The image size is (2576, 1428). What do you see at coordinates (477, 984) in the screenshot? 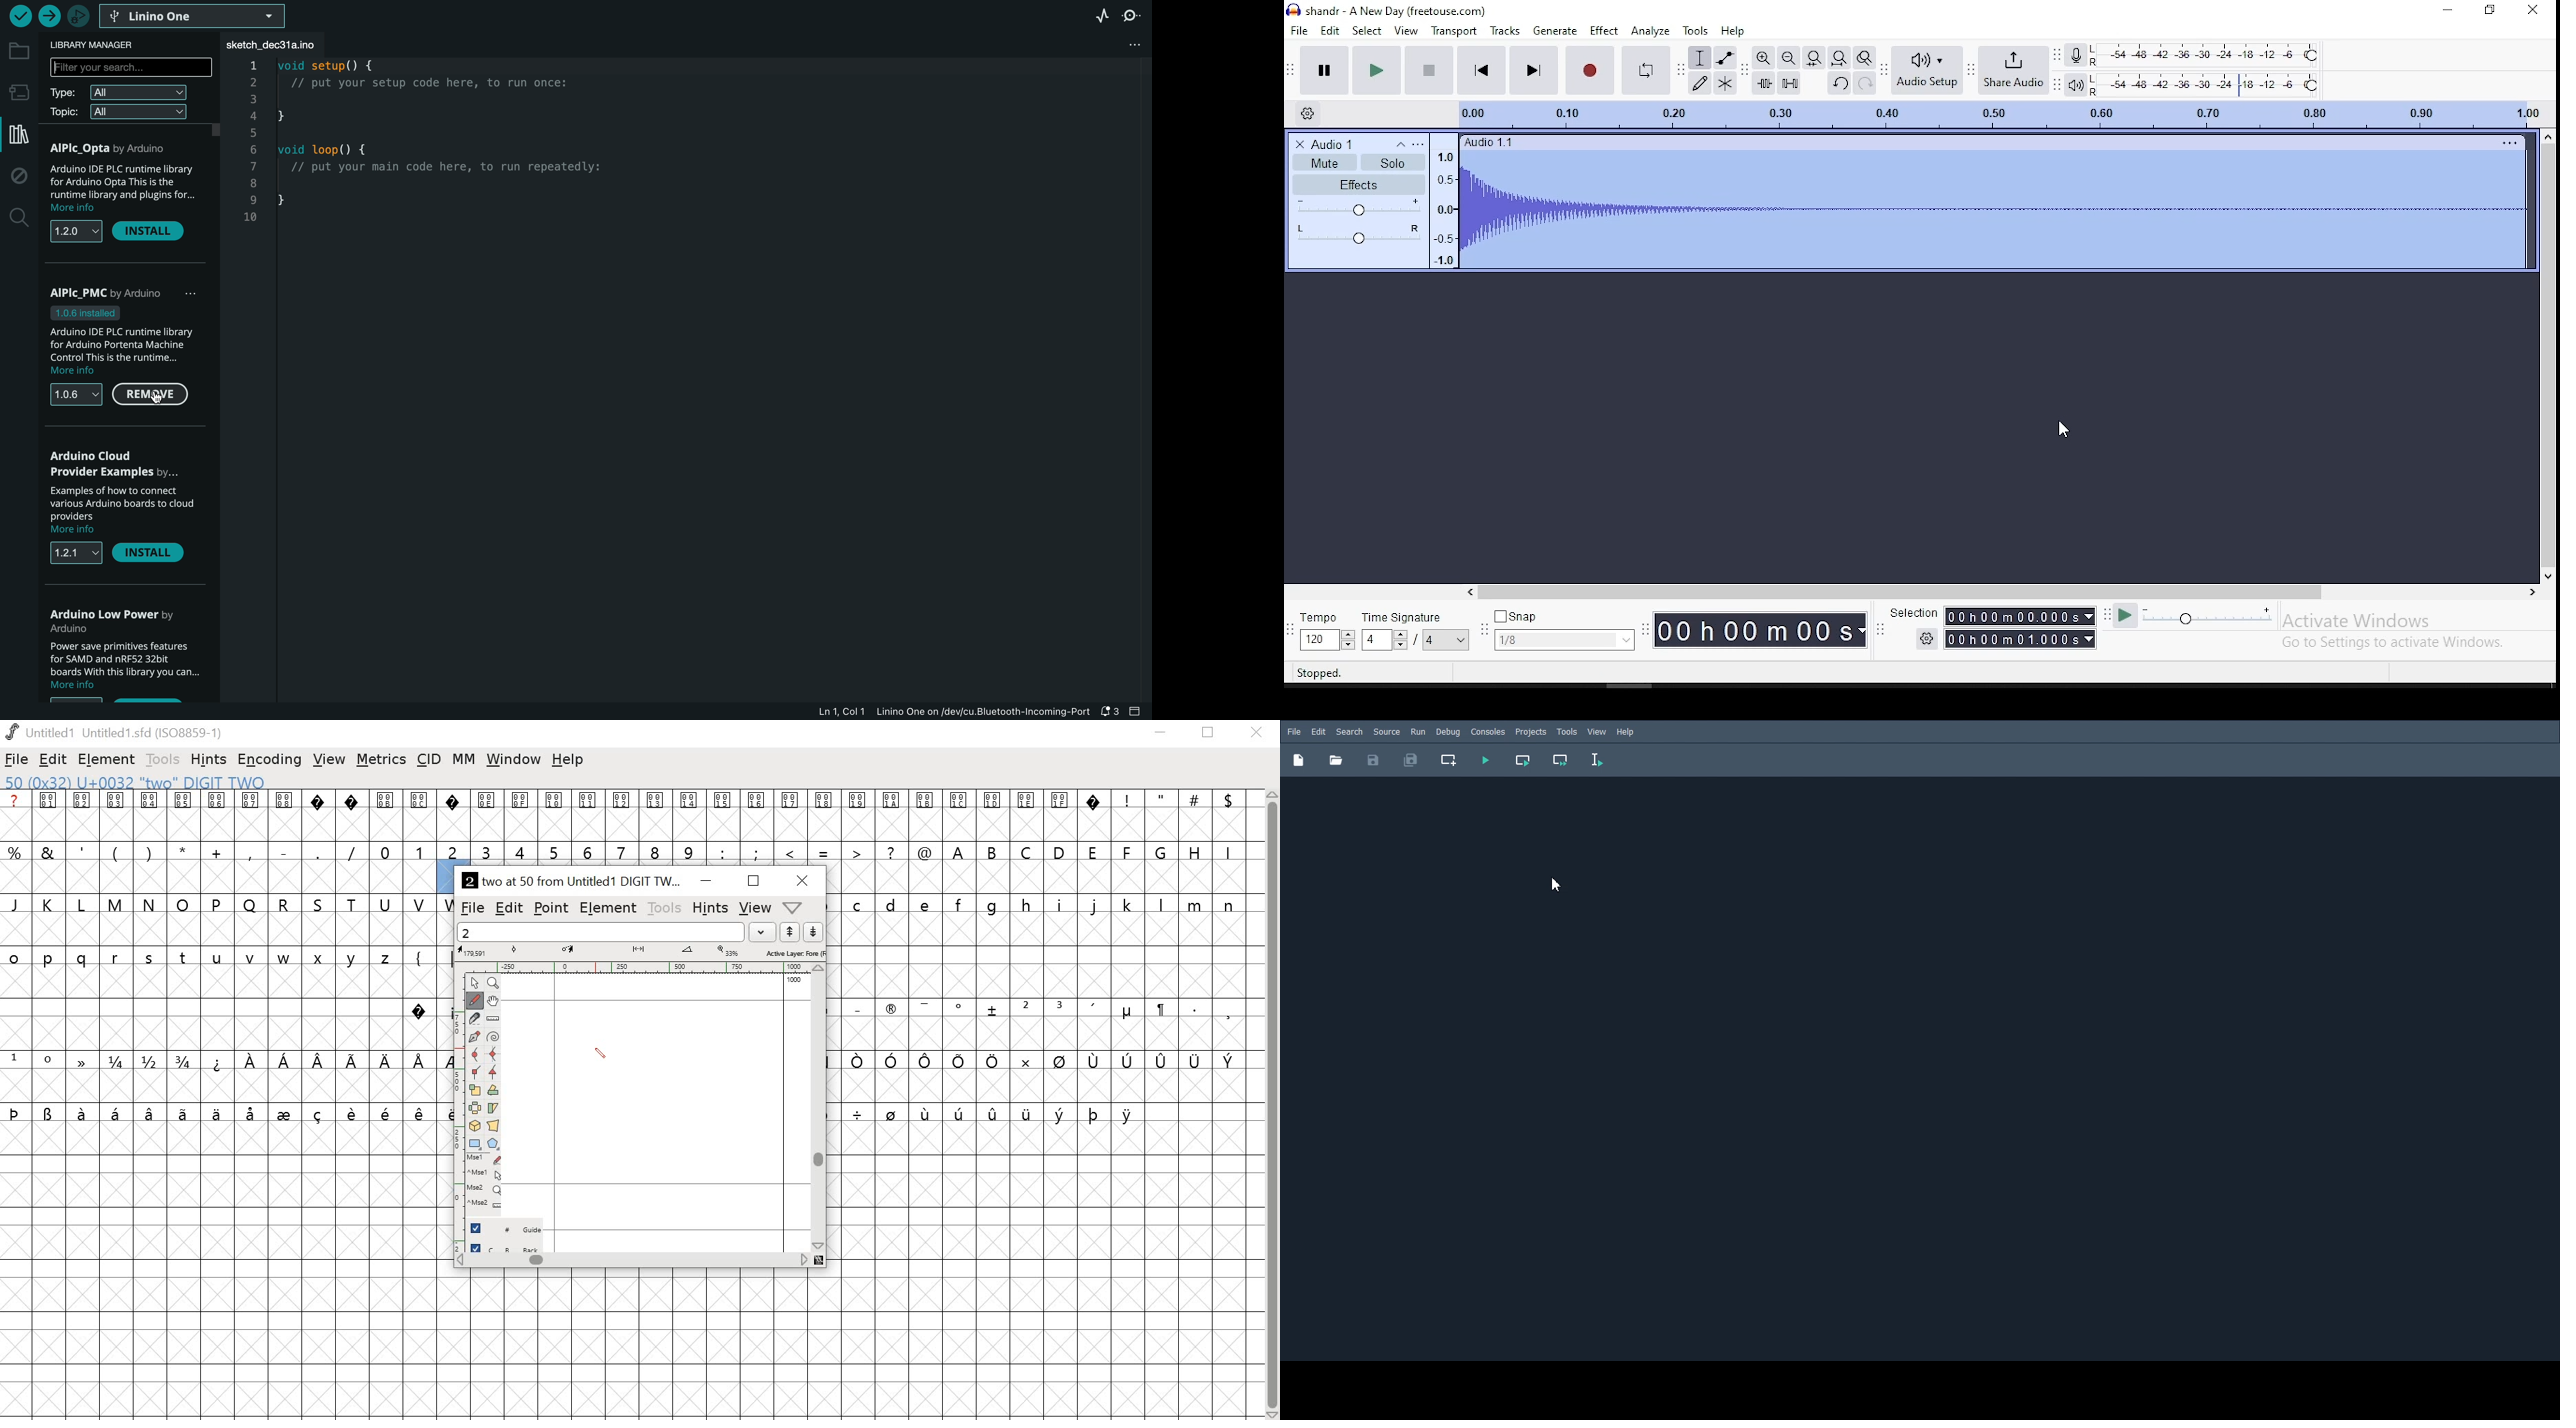
I see `point` at bounding box center [477, 984].